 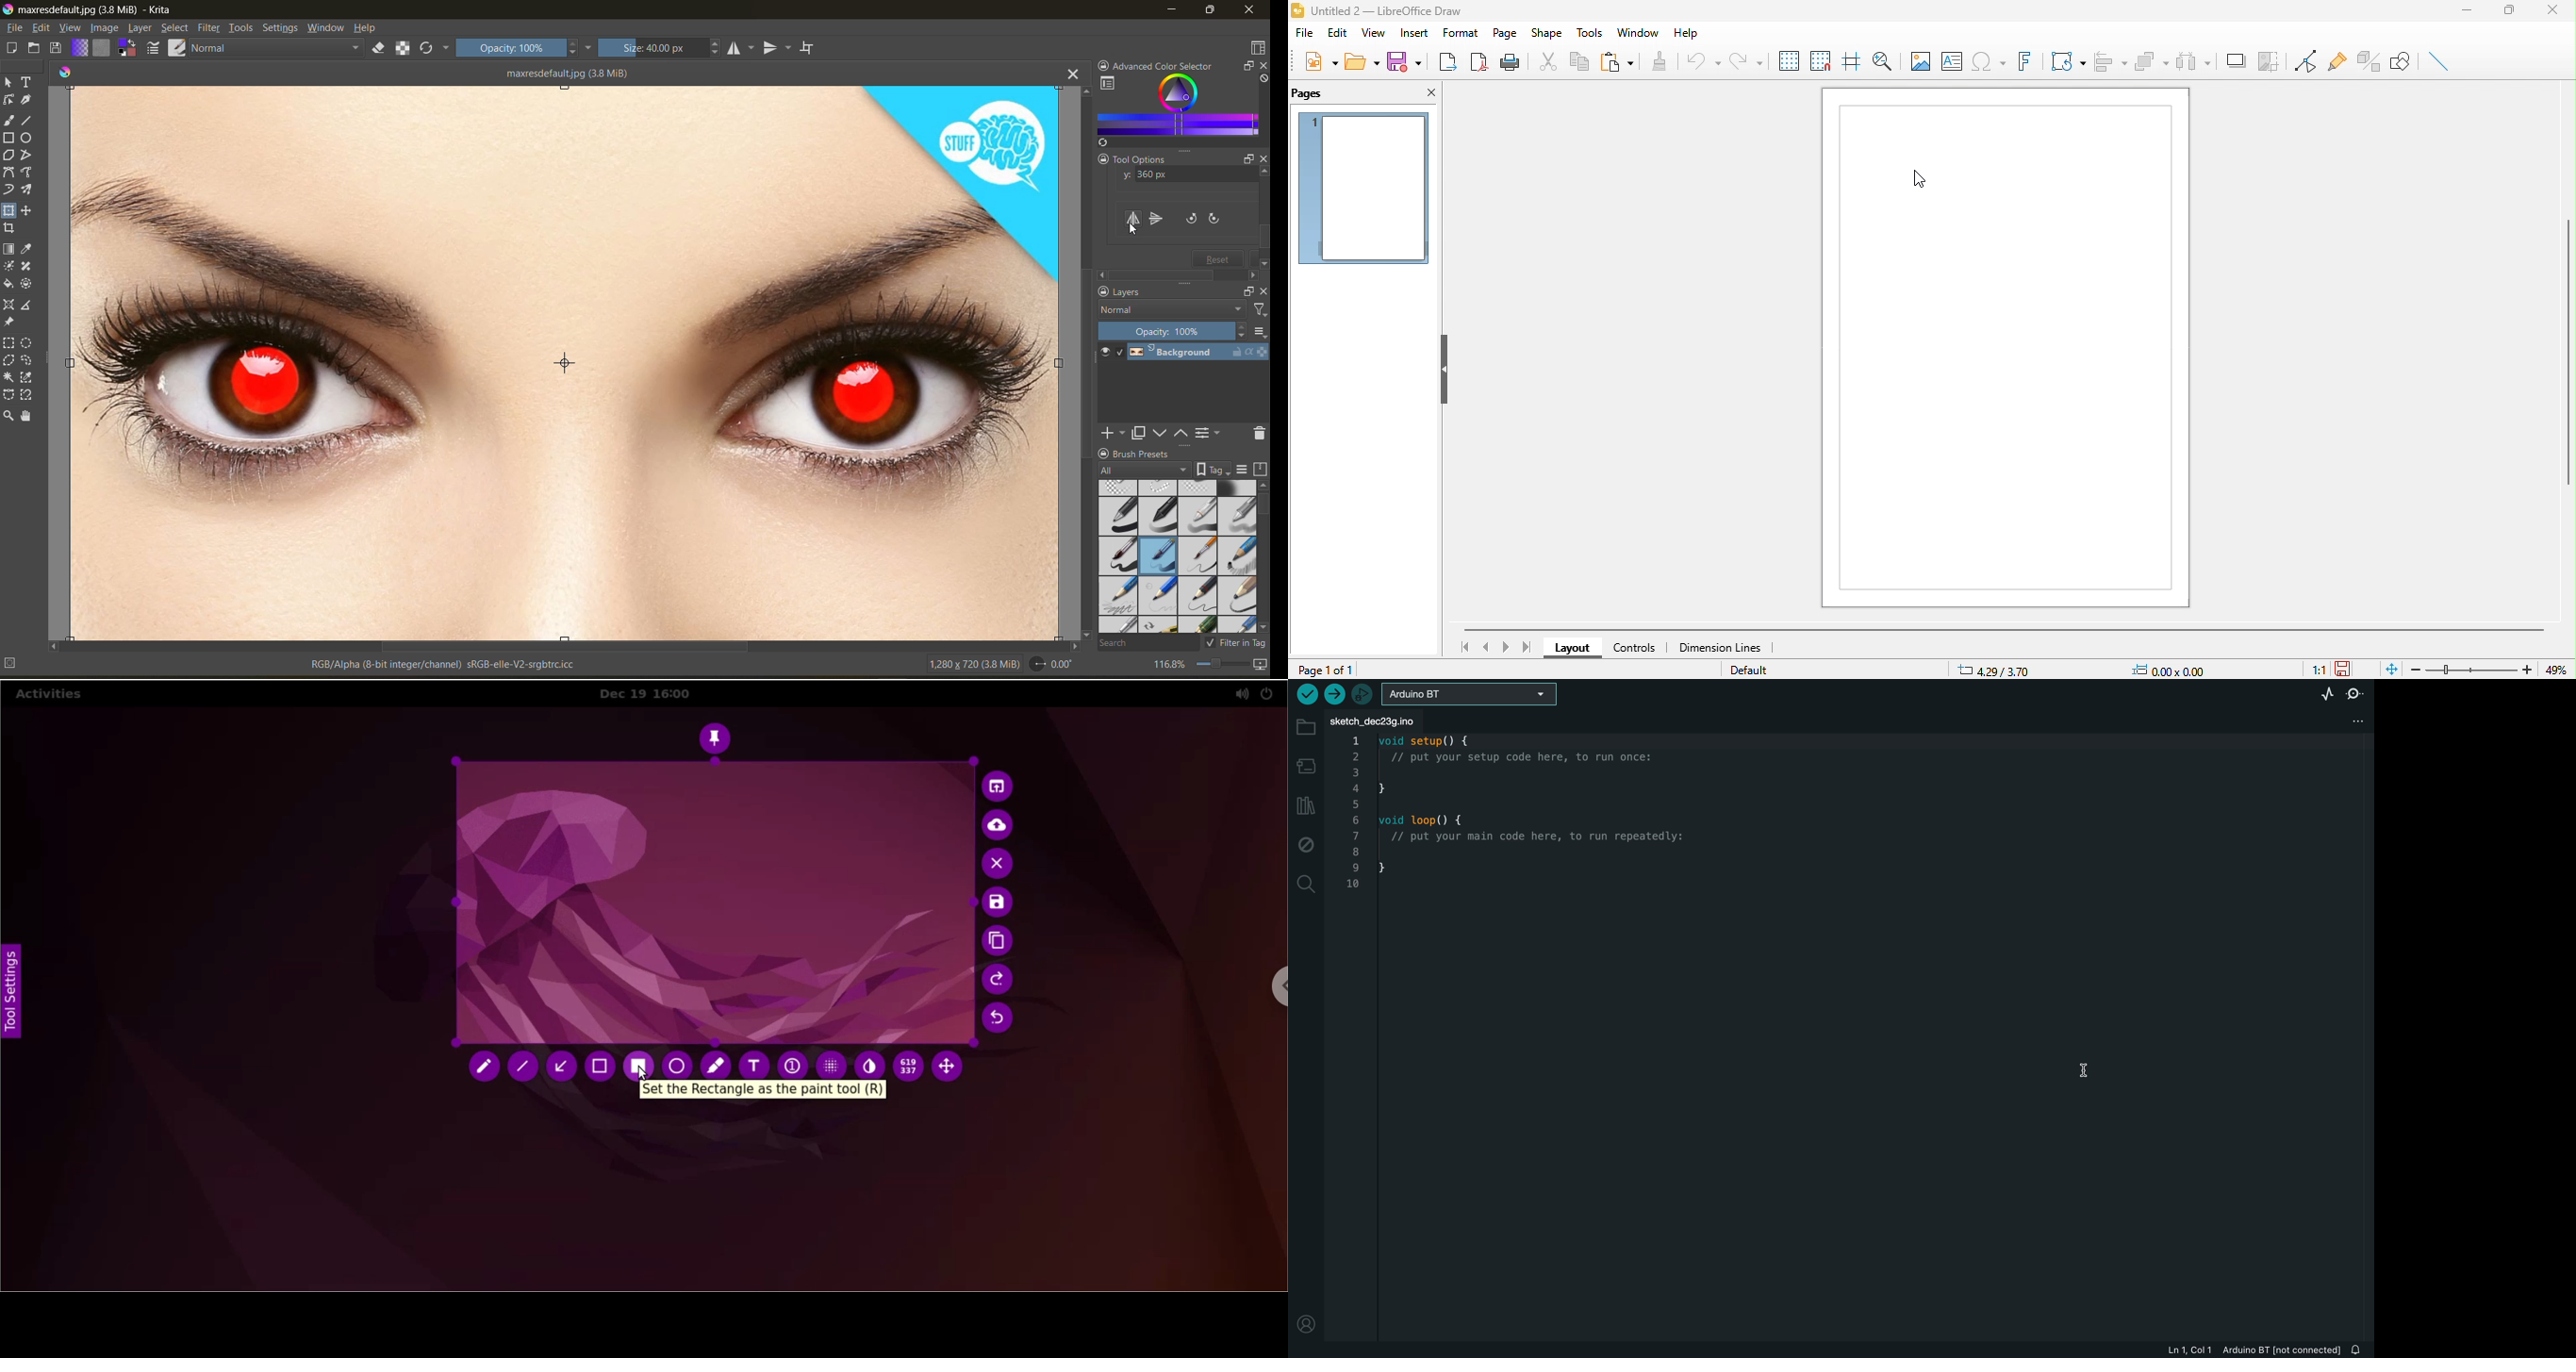 What do you see at coordinates (28, 120) in the screenshot?
I see `tool` at bounding box center [28, 120].